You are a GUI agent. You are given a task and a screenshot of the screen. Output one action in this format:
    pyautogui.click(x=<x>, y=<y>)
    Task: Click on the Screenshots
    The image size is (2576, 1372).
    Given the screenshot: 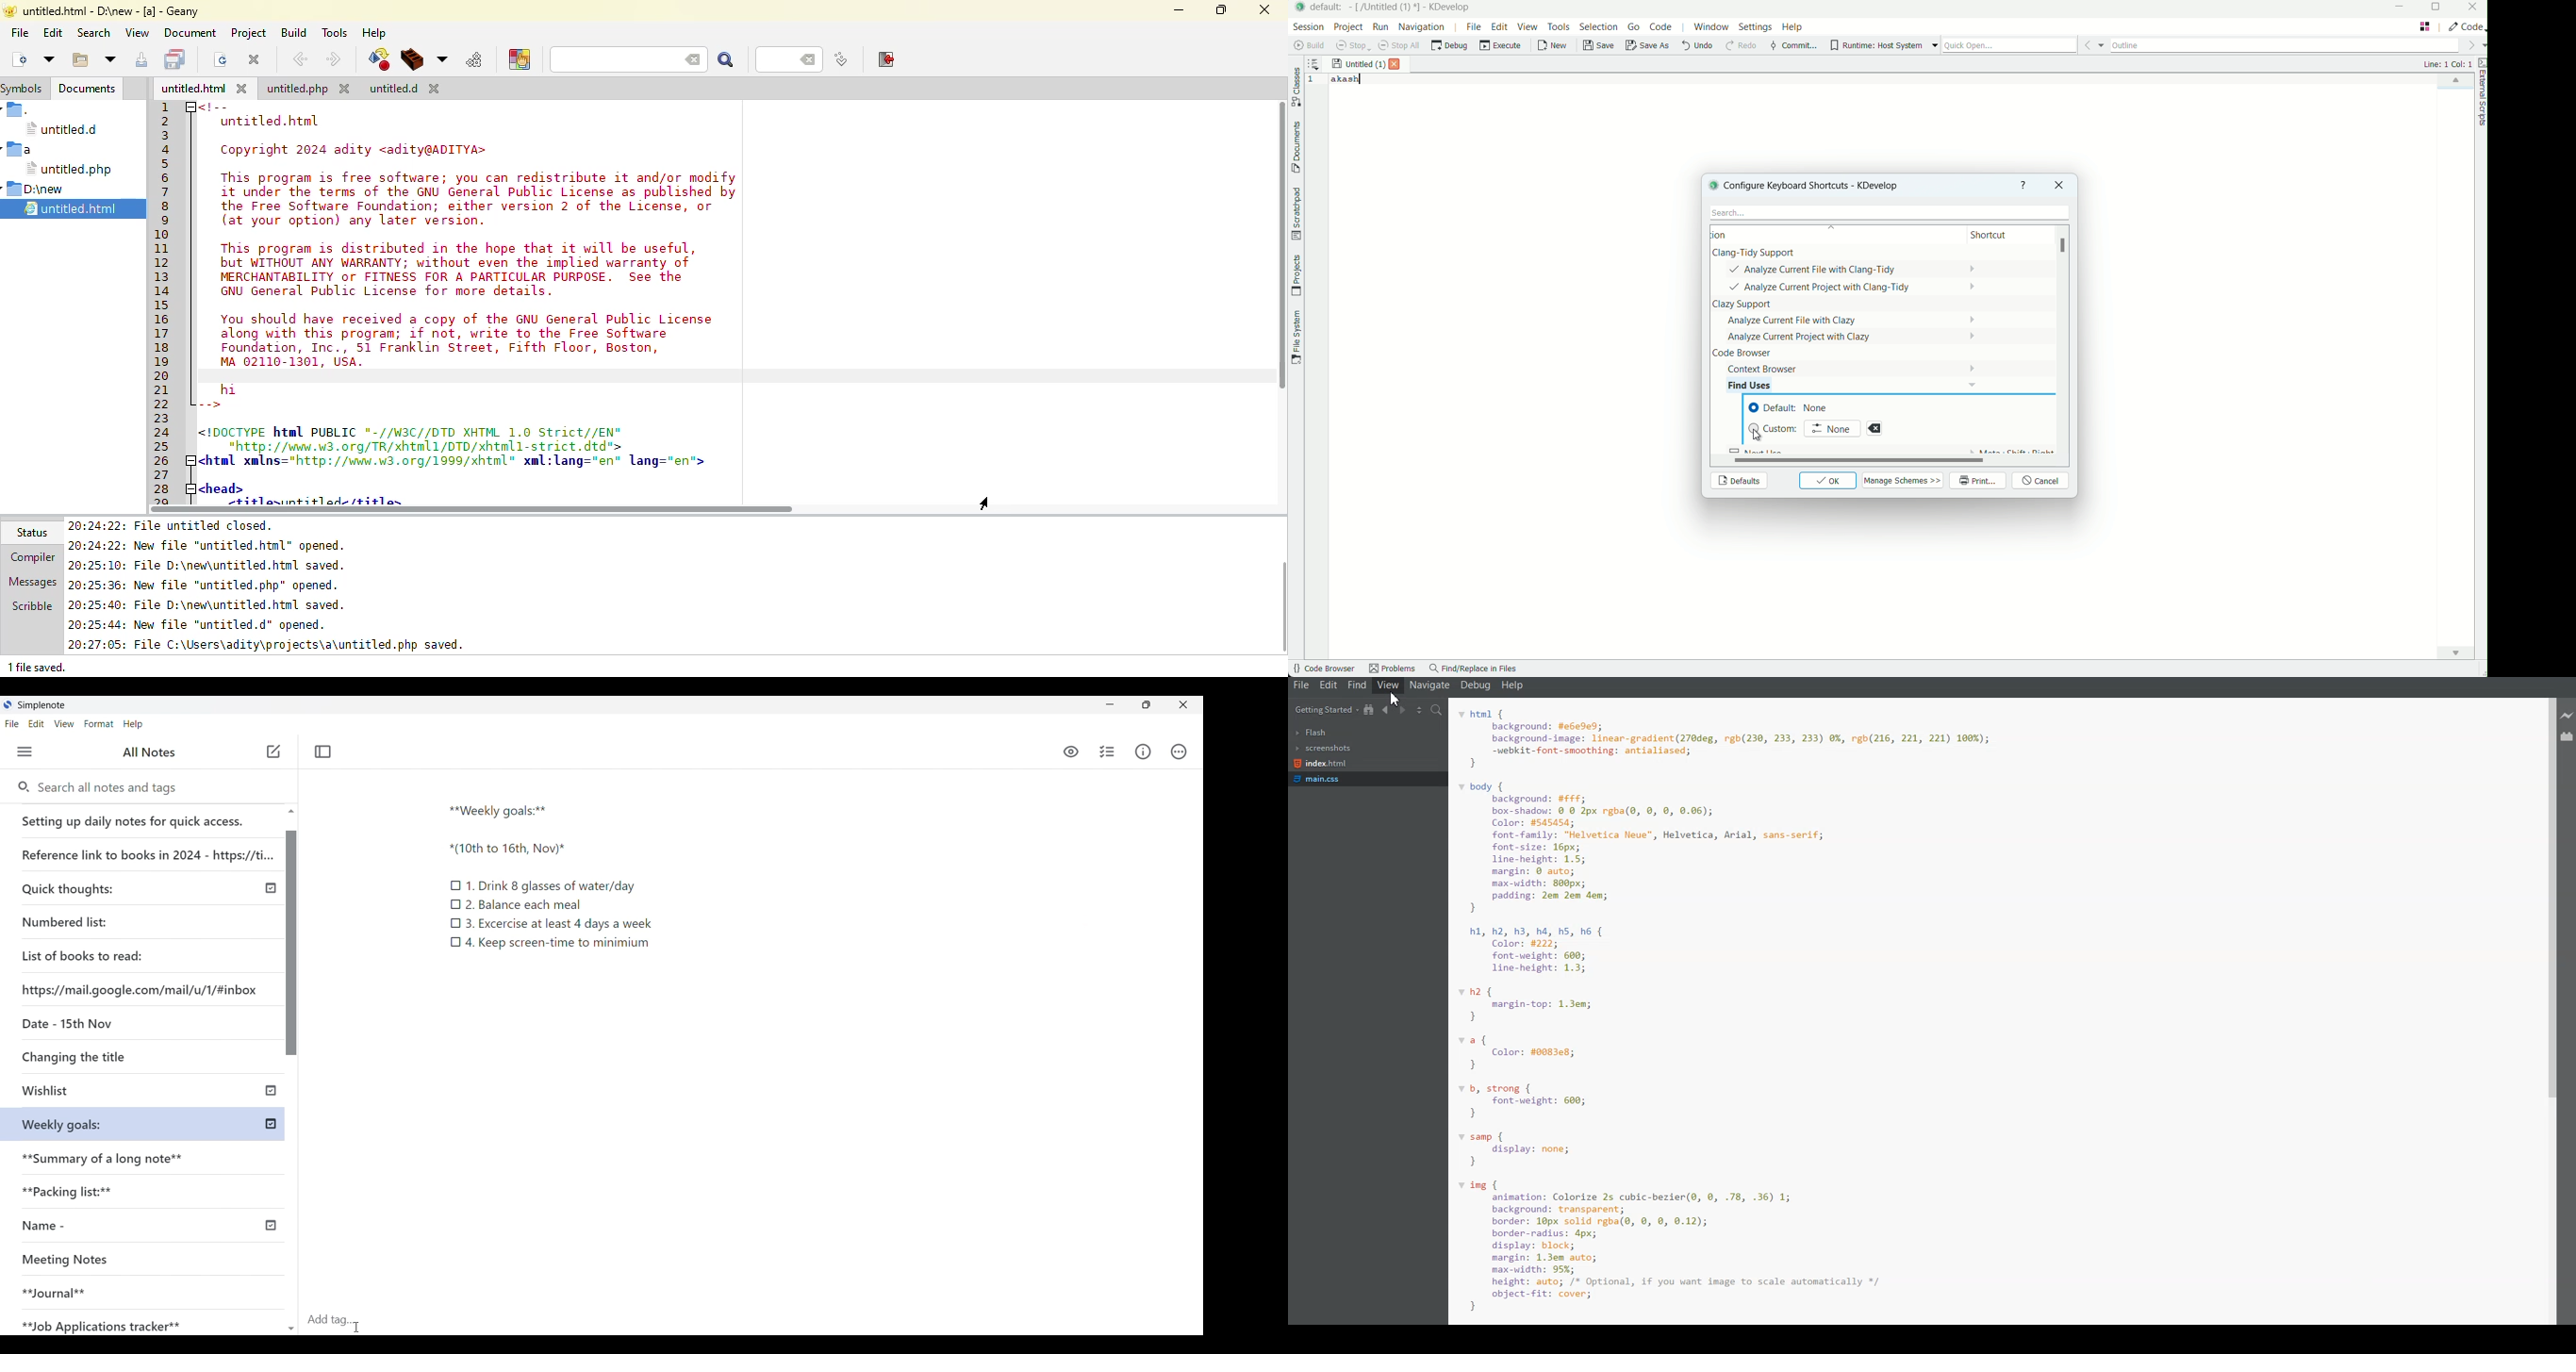 What is the action you would take?
    pyautogui.click(x=1323, y=748)
    